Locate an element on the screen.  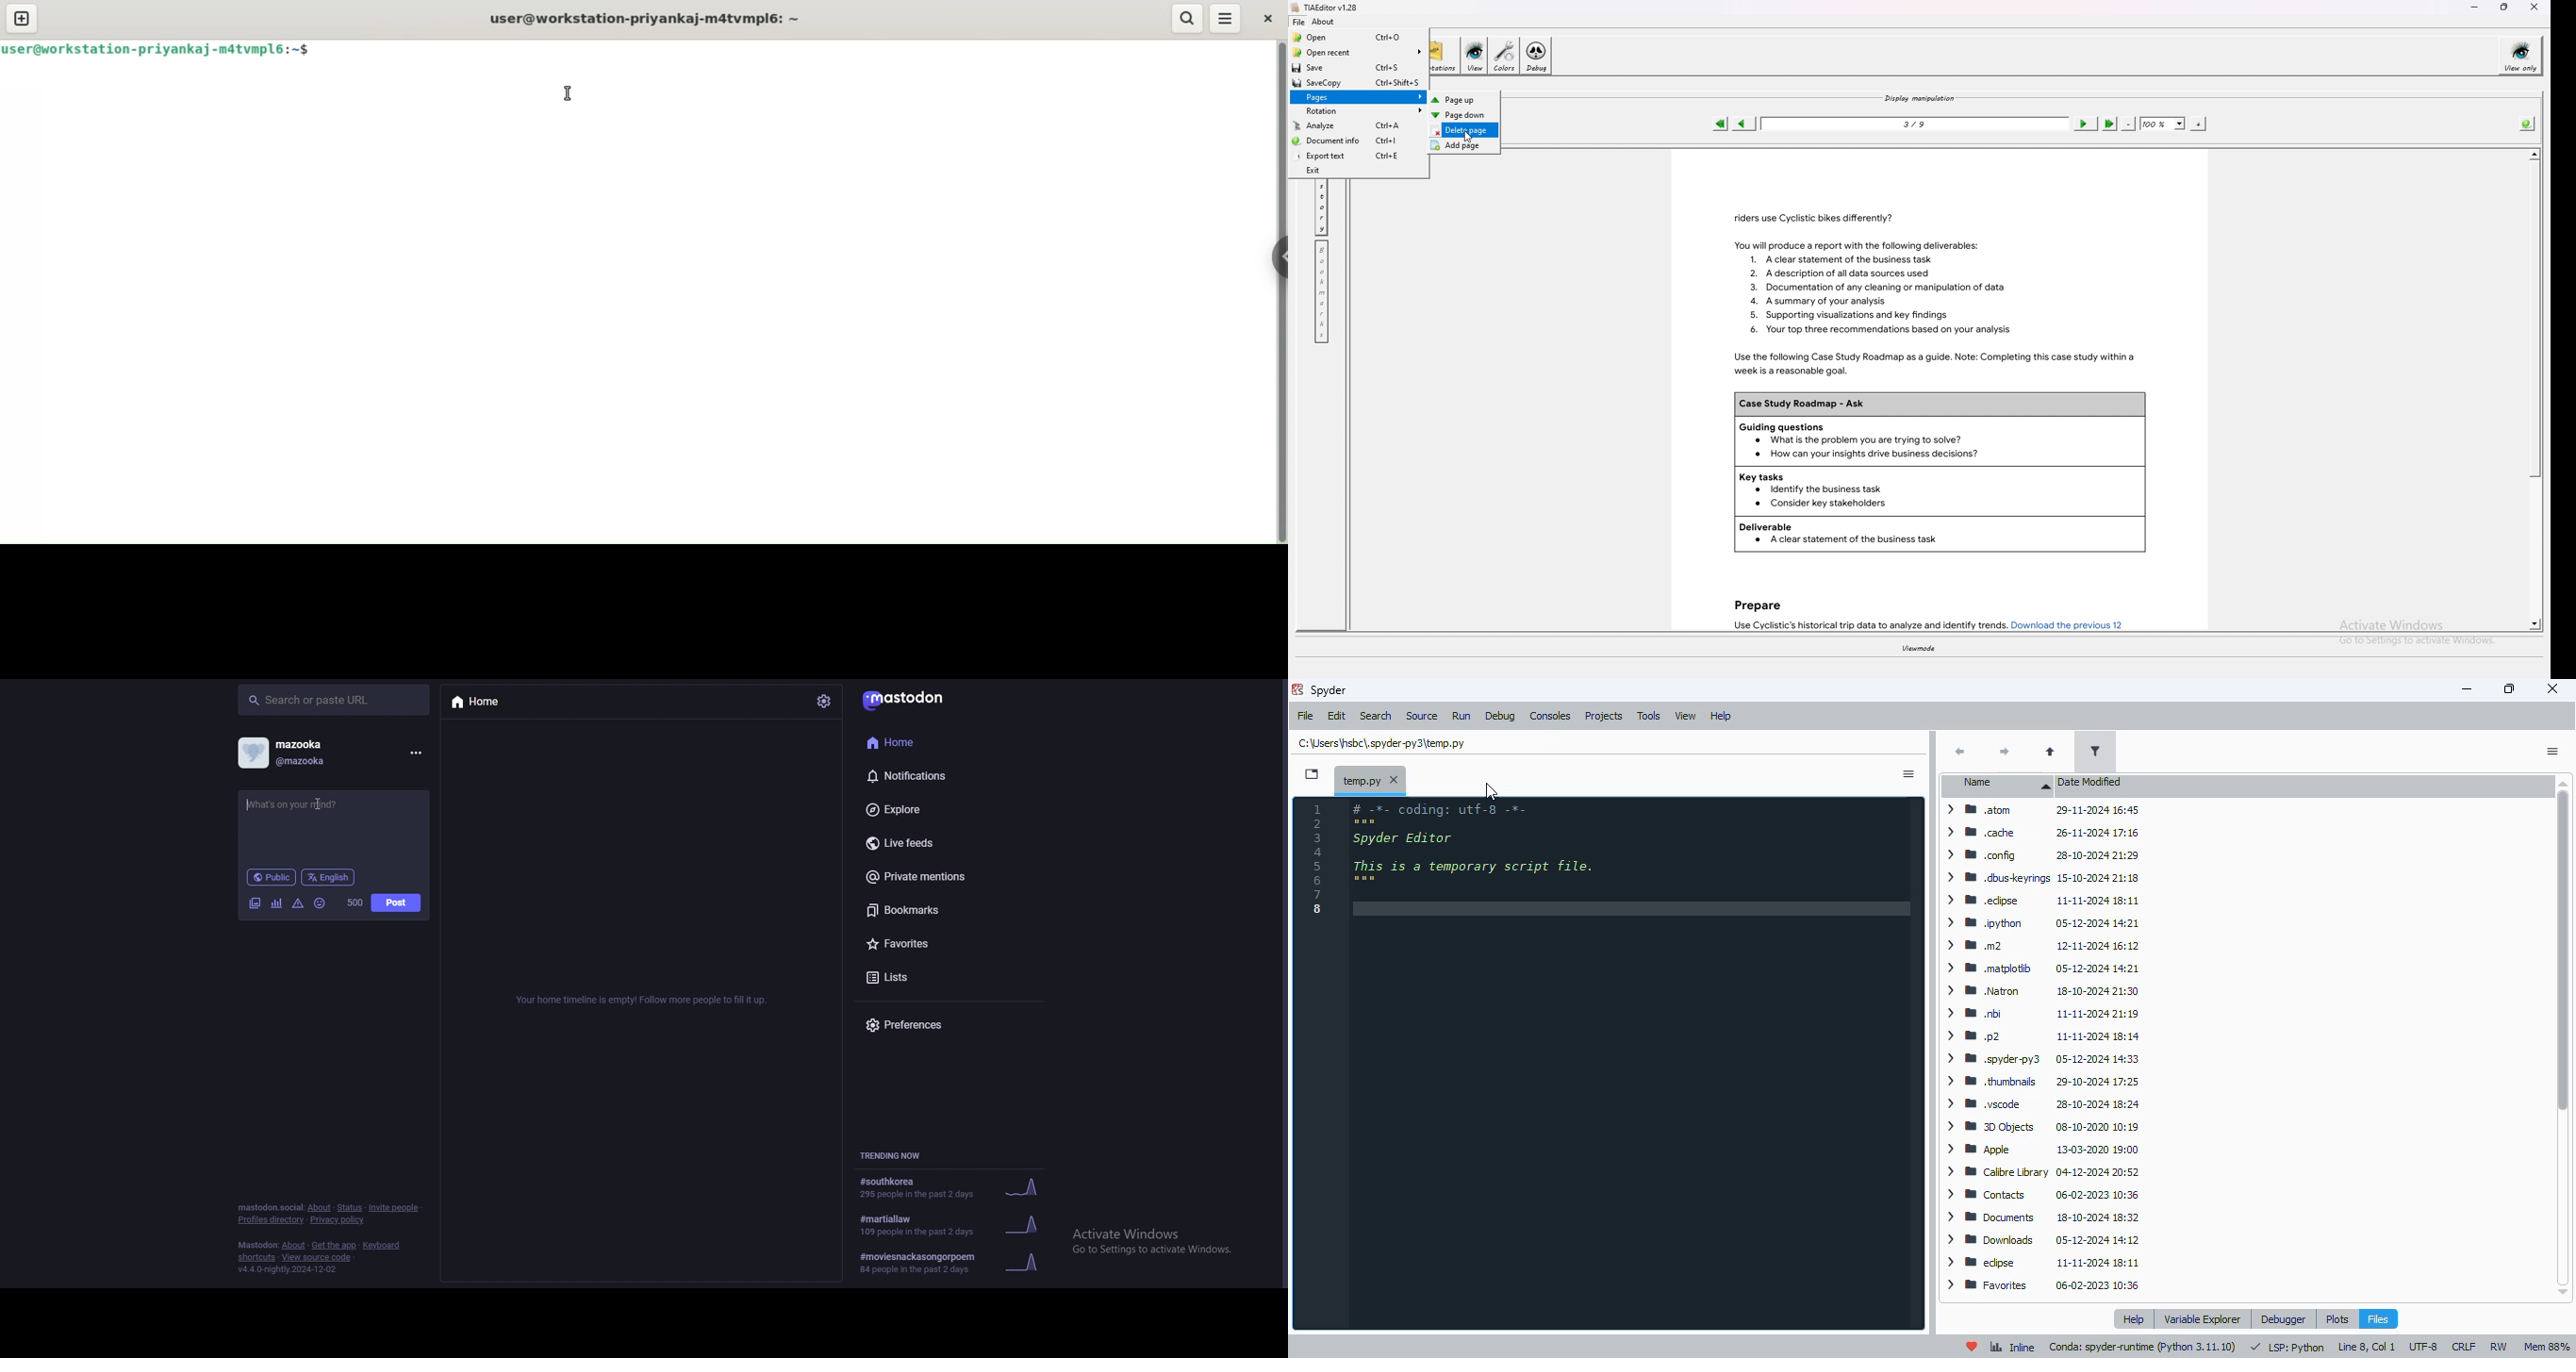
consoles is located at coordinates (1551, 716).